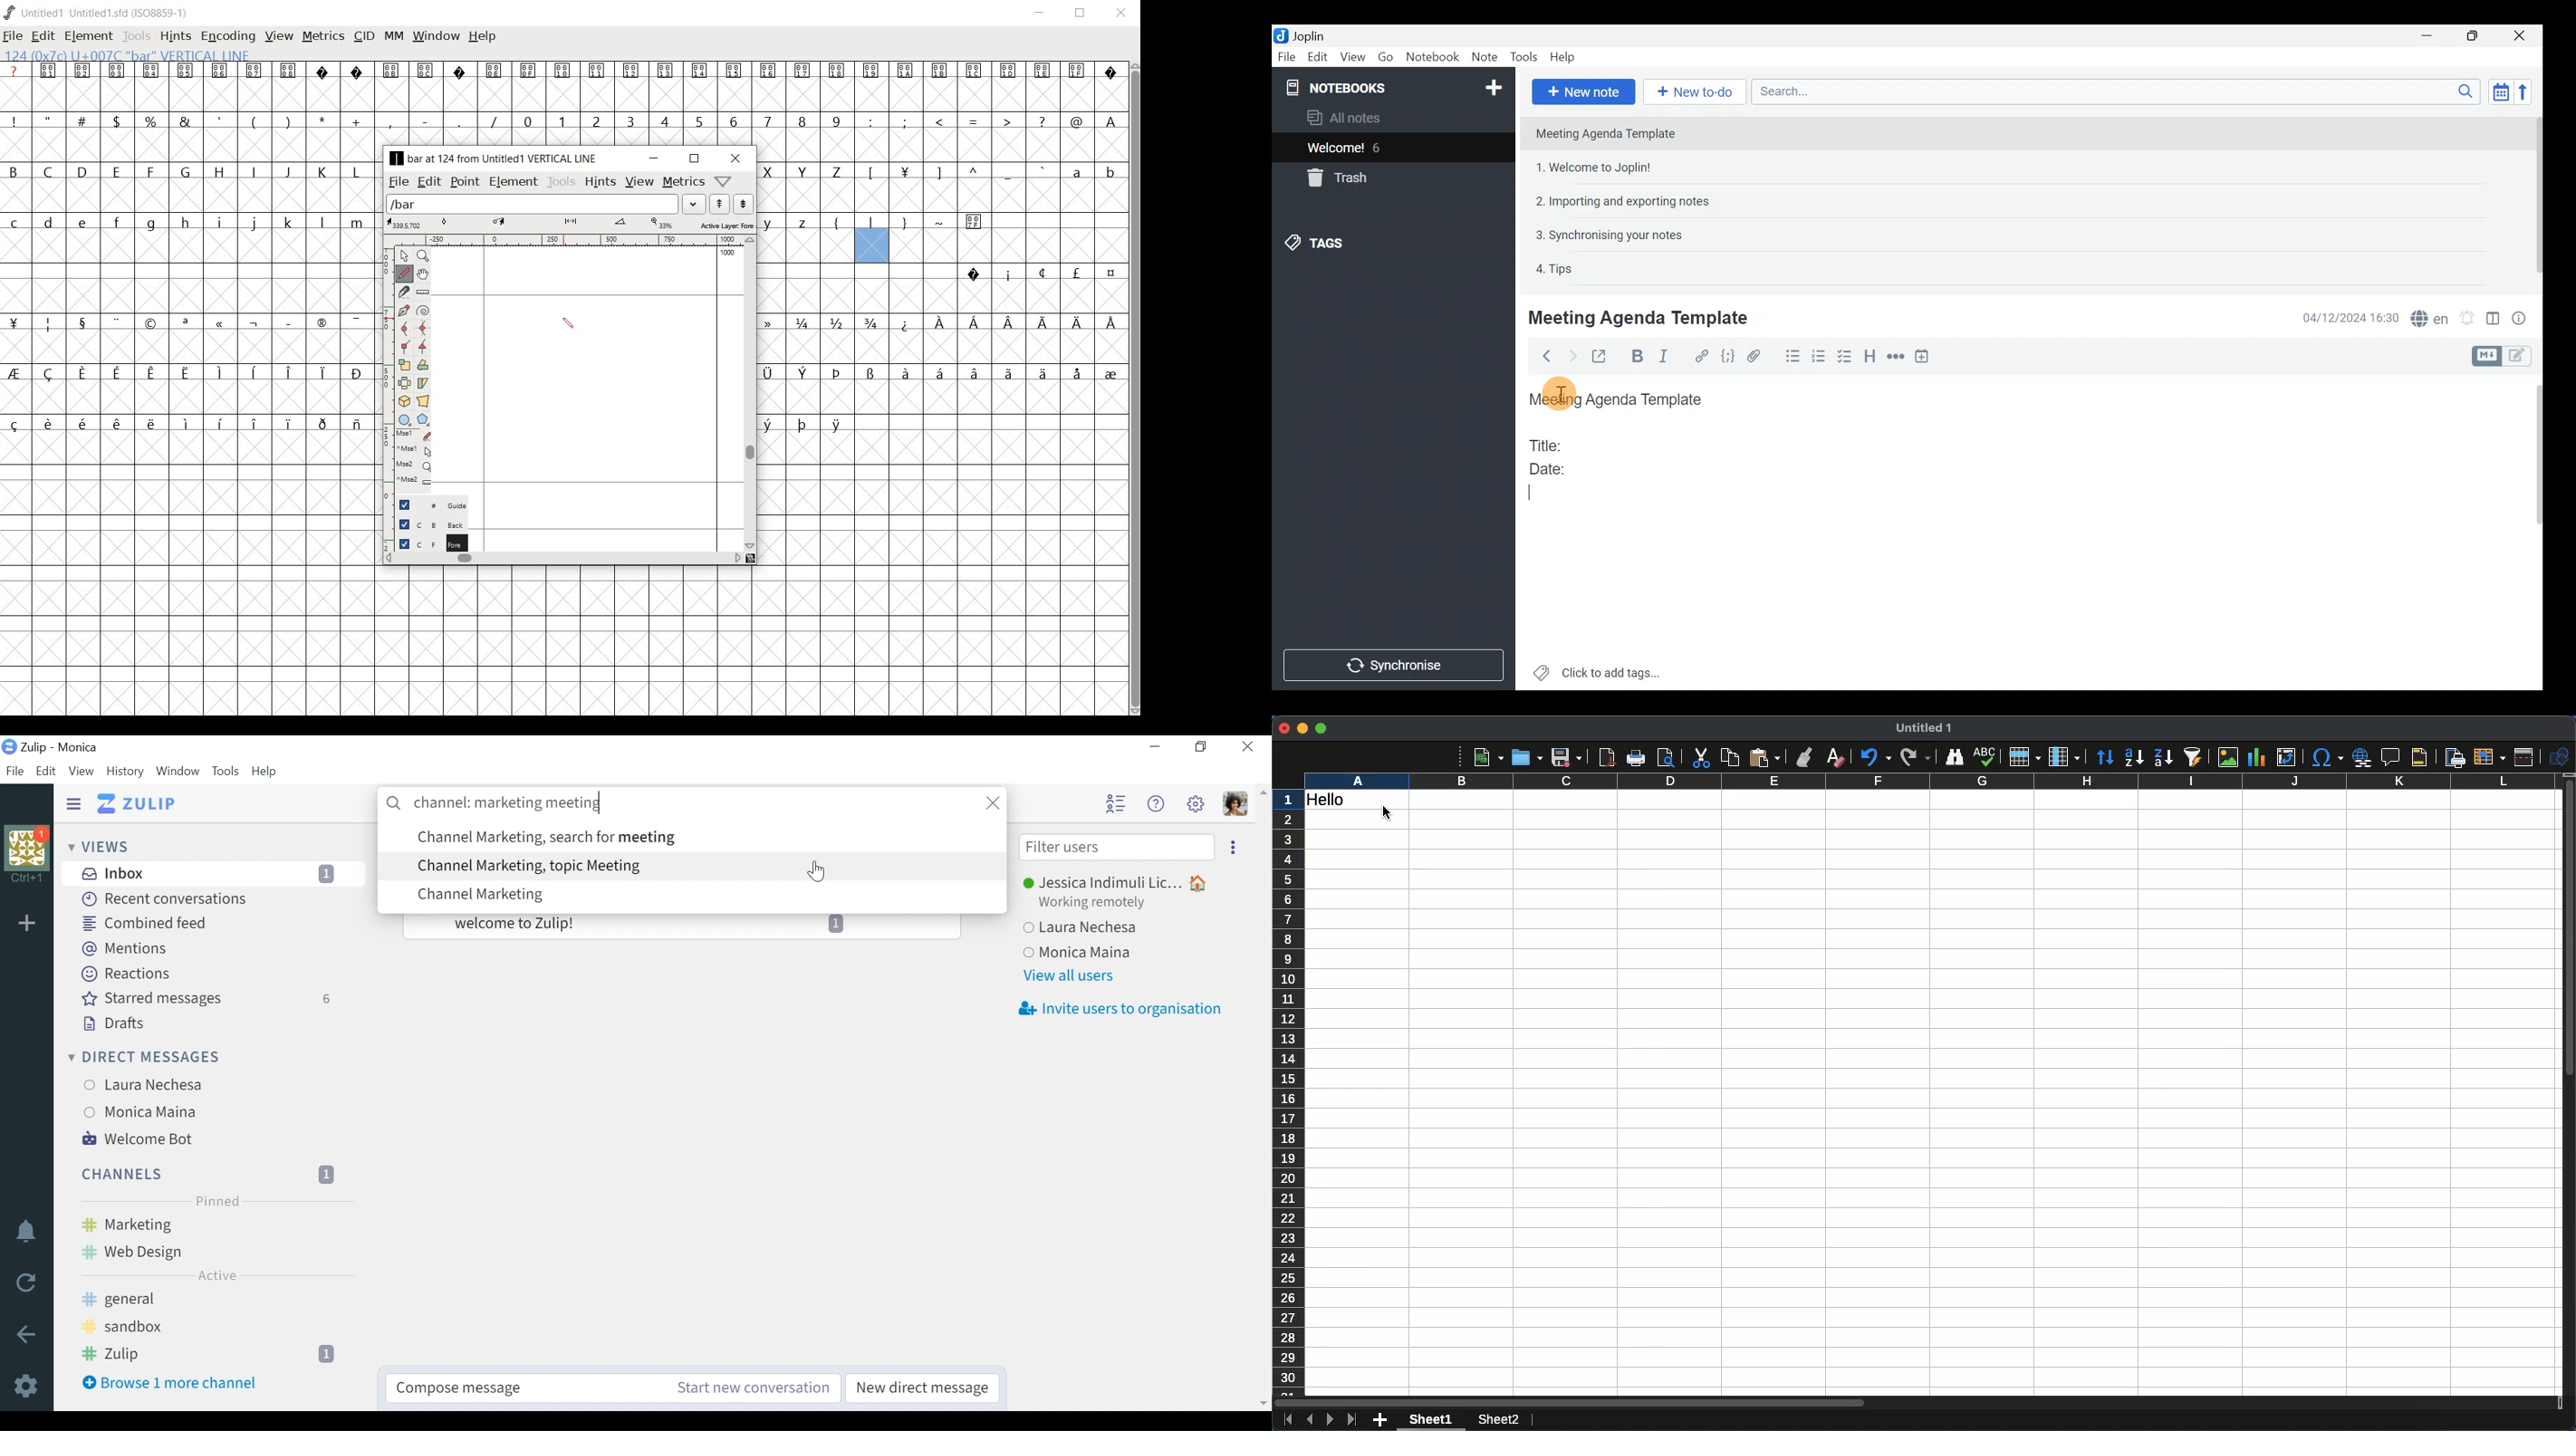  I want to click on Bulleted list, so click(1792, 356).